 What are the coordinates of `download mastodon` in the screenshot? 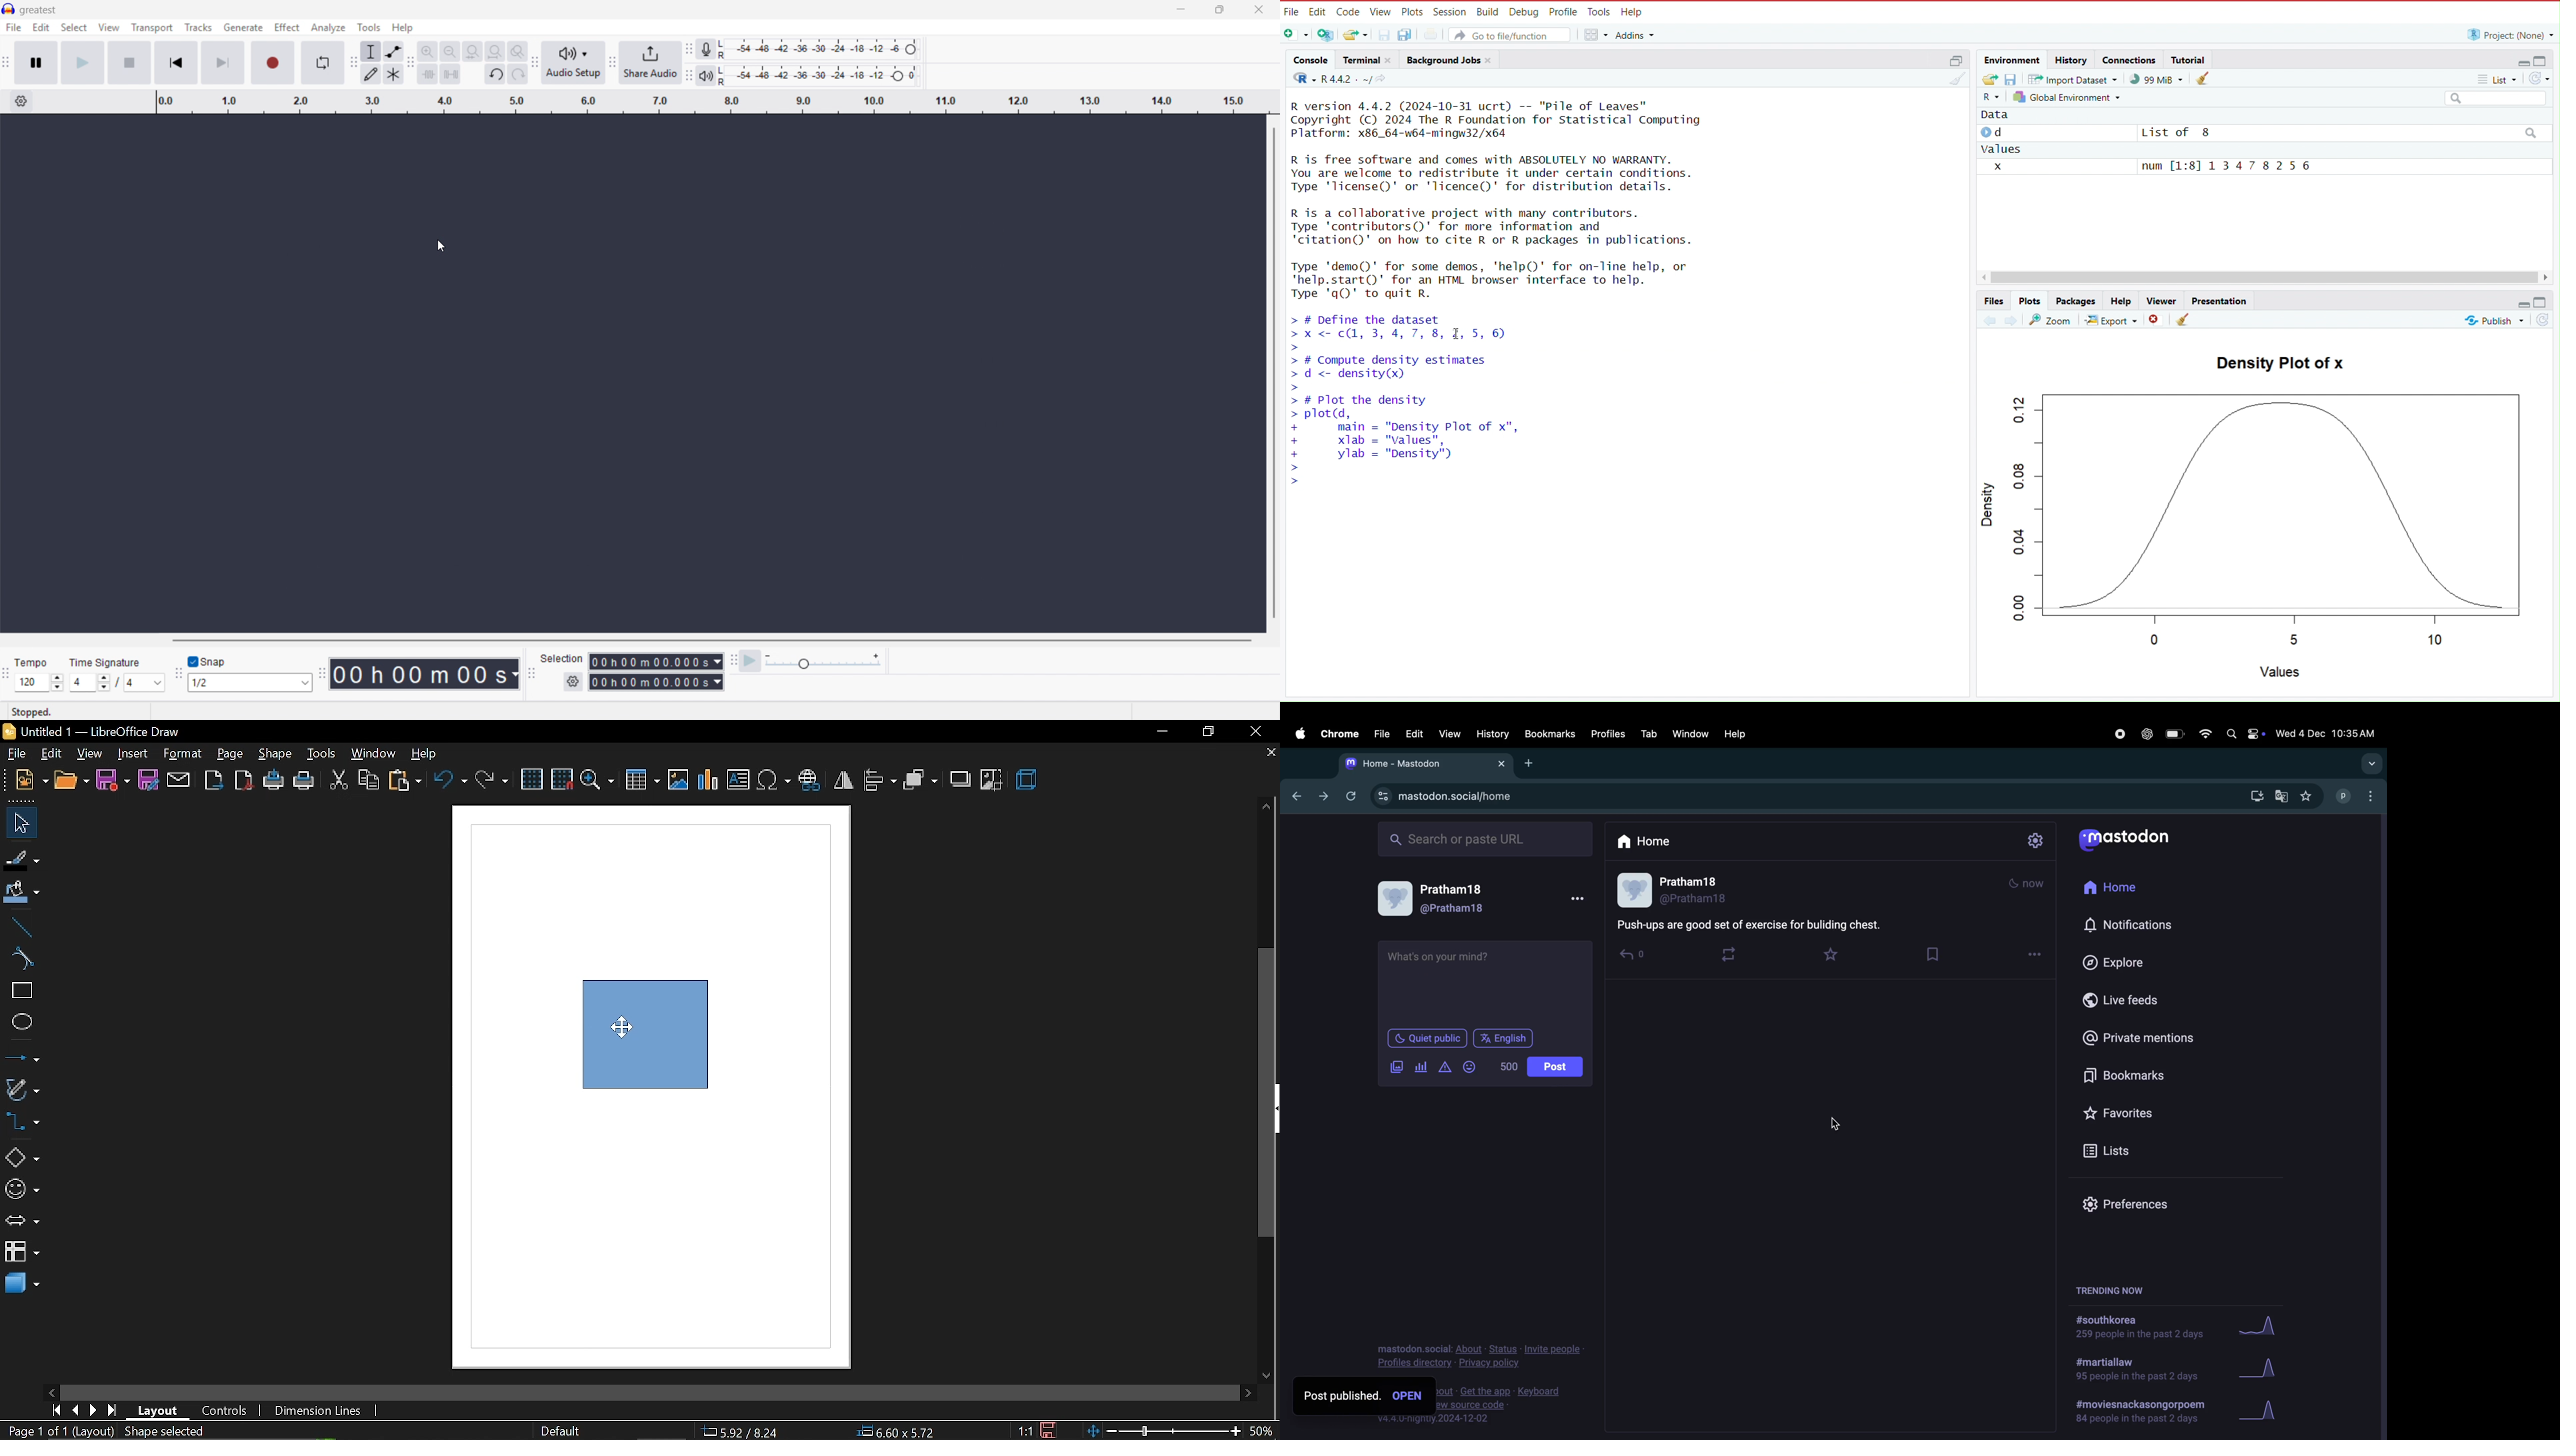 It's located at (2253, 796).